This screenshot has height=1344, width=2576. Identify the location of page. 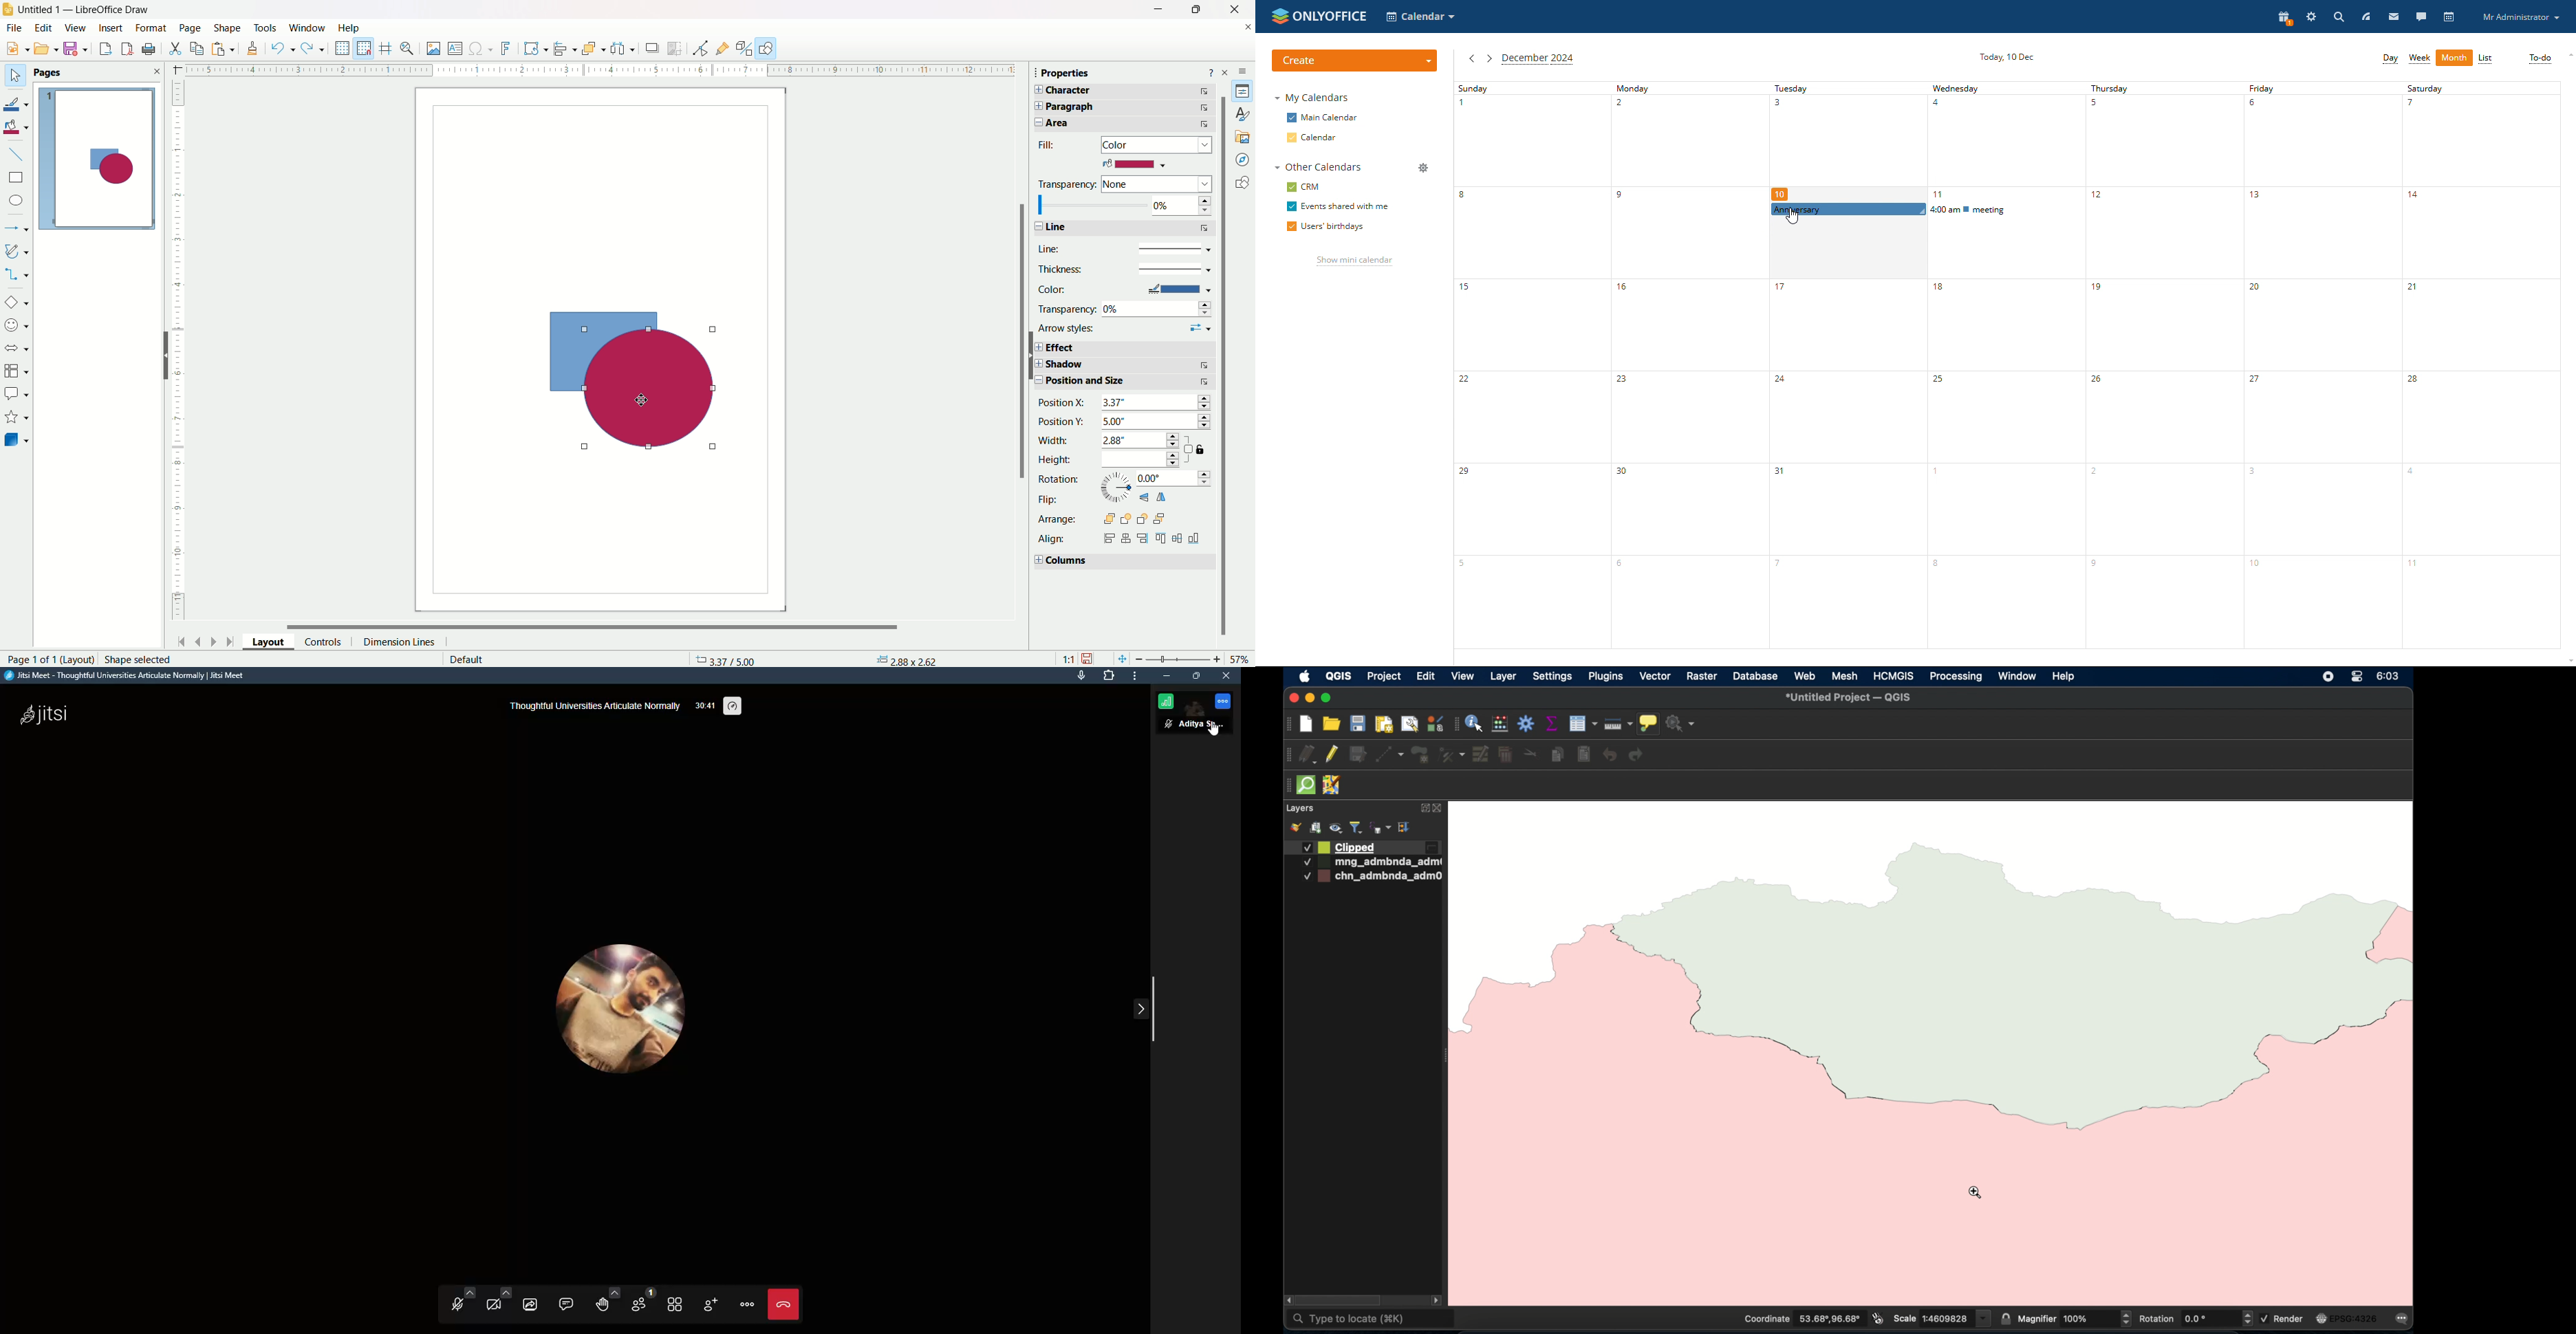
(95, 659).